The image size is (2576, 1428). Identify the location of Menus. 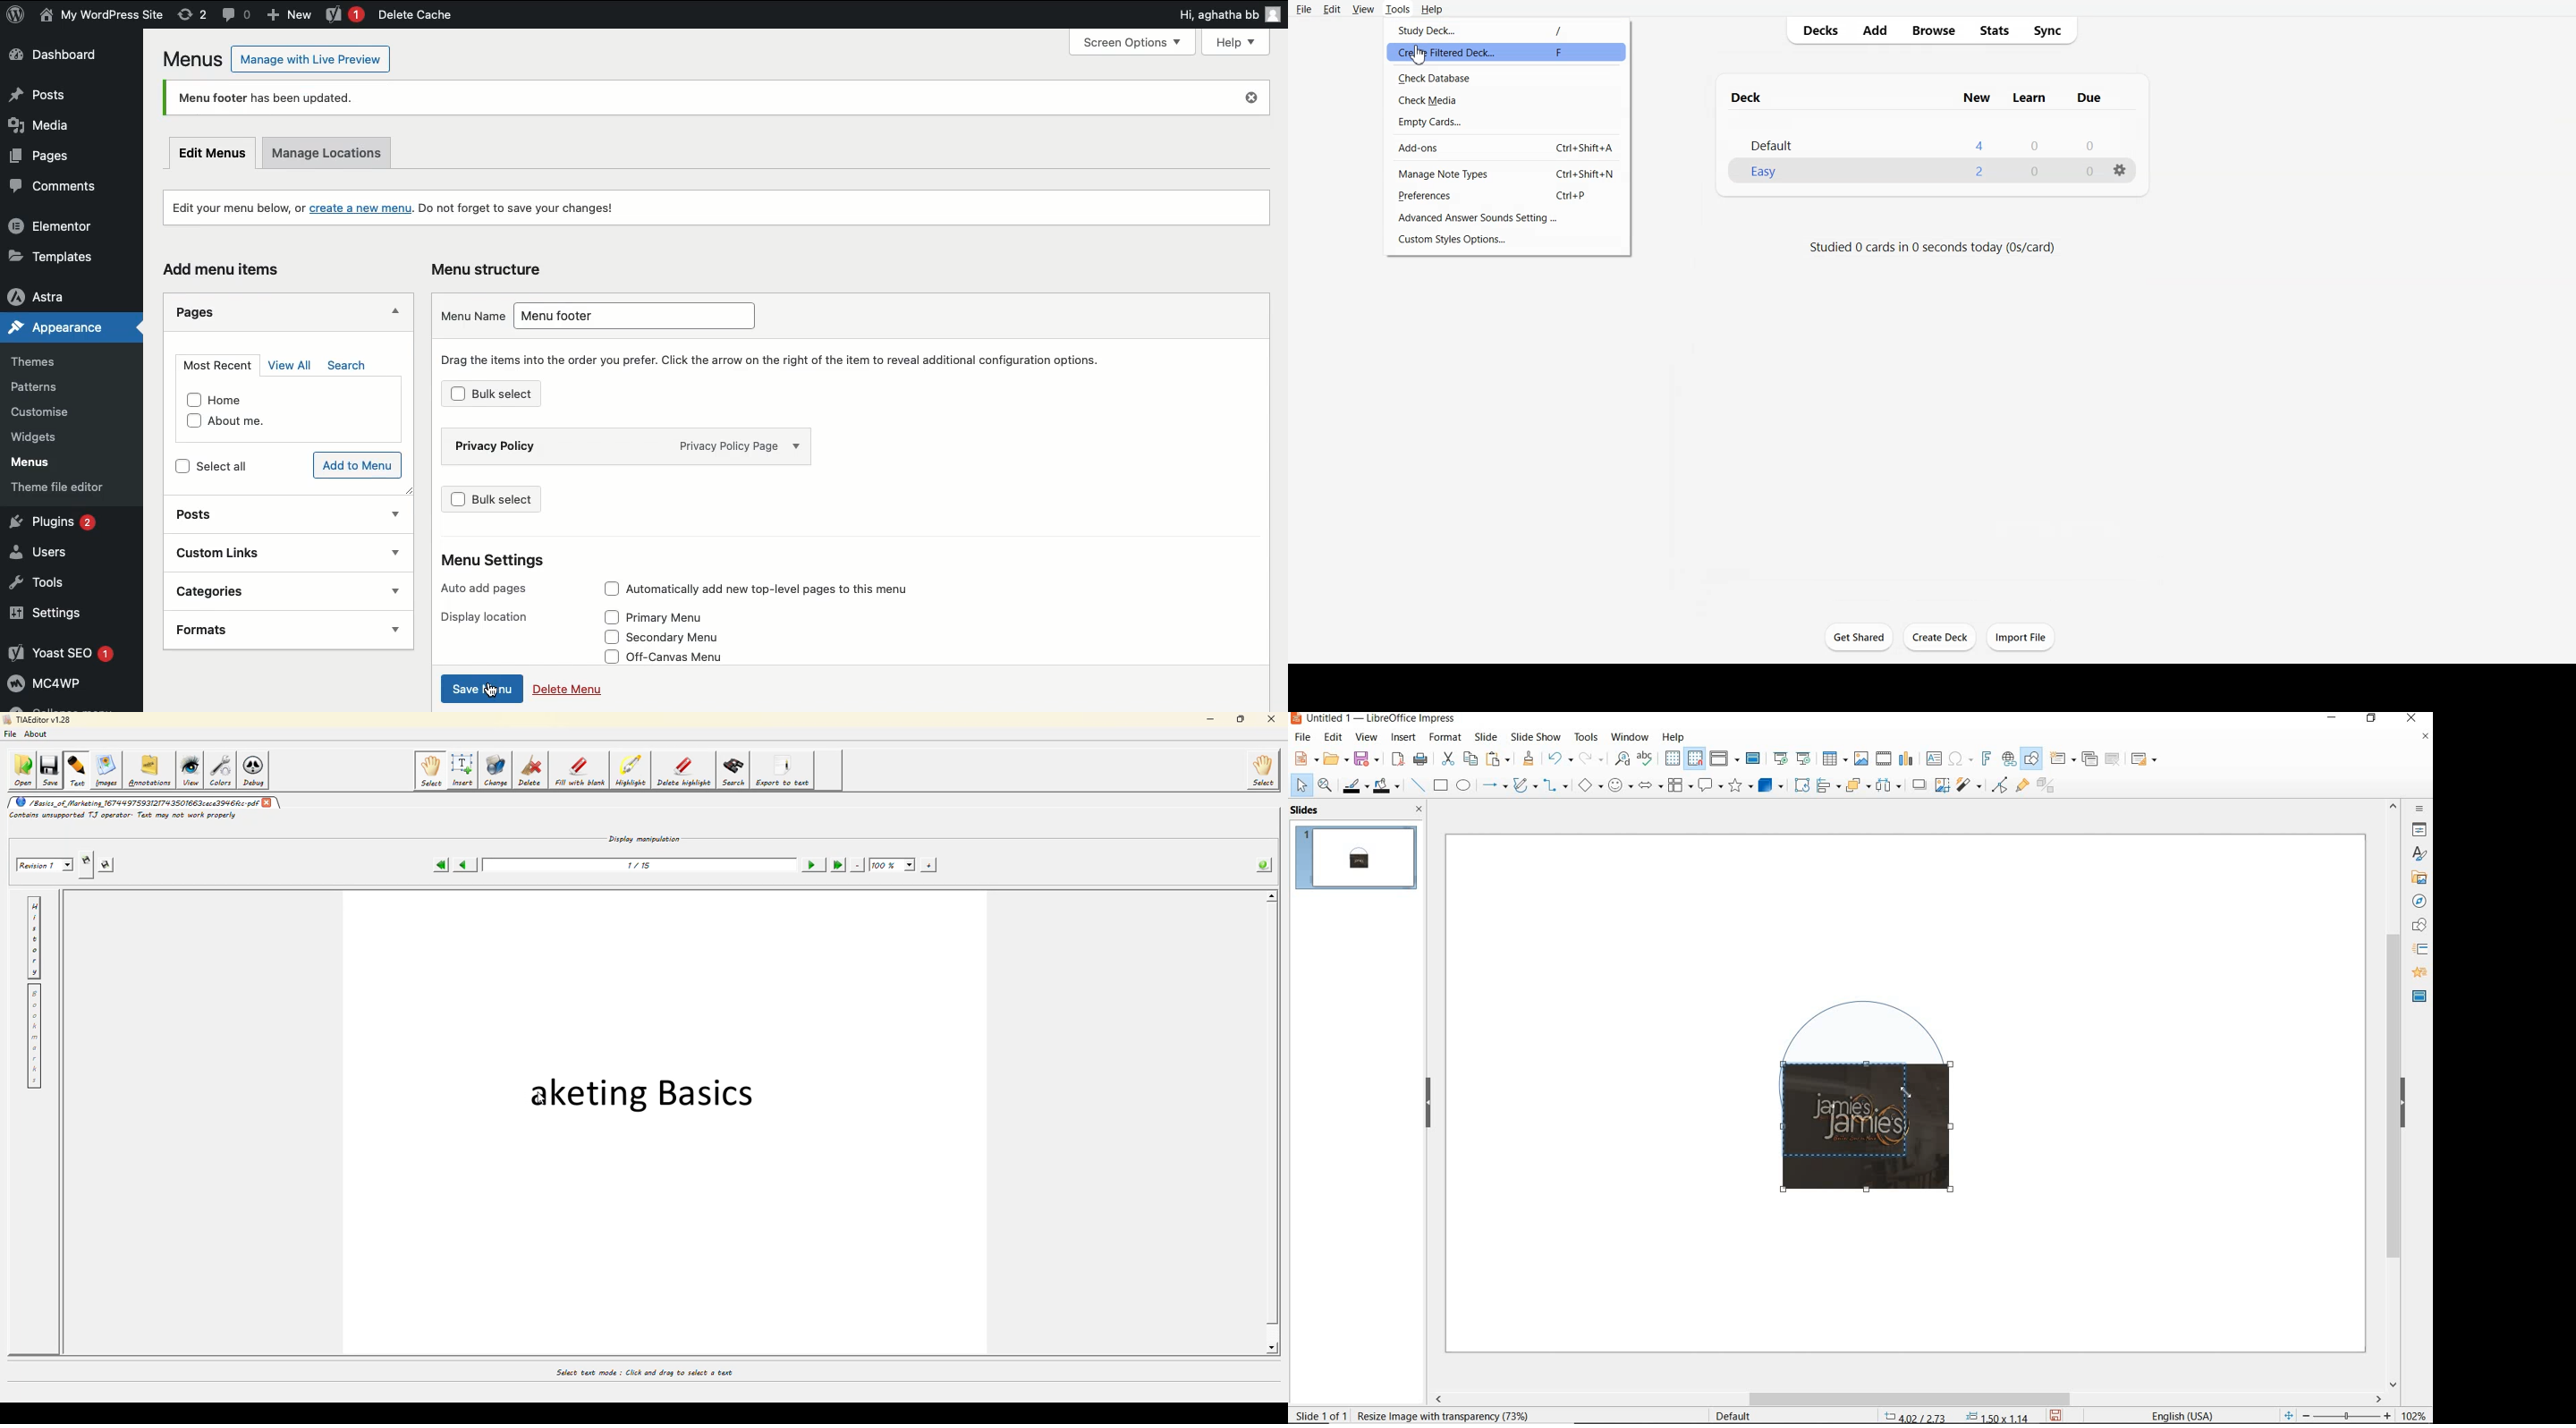
(190, 59).